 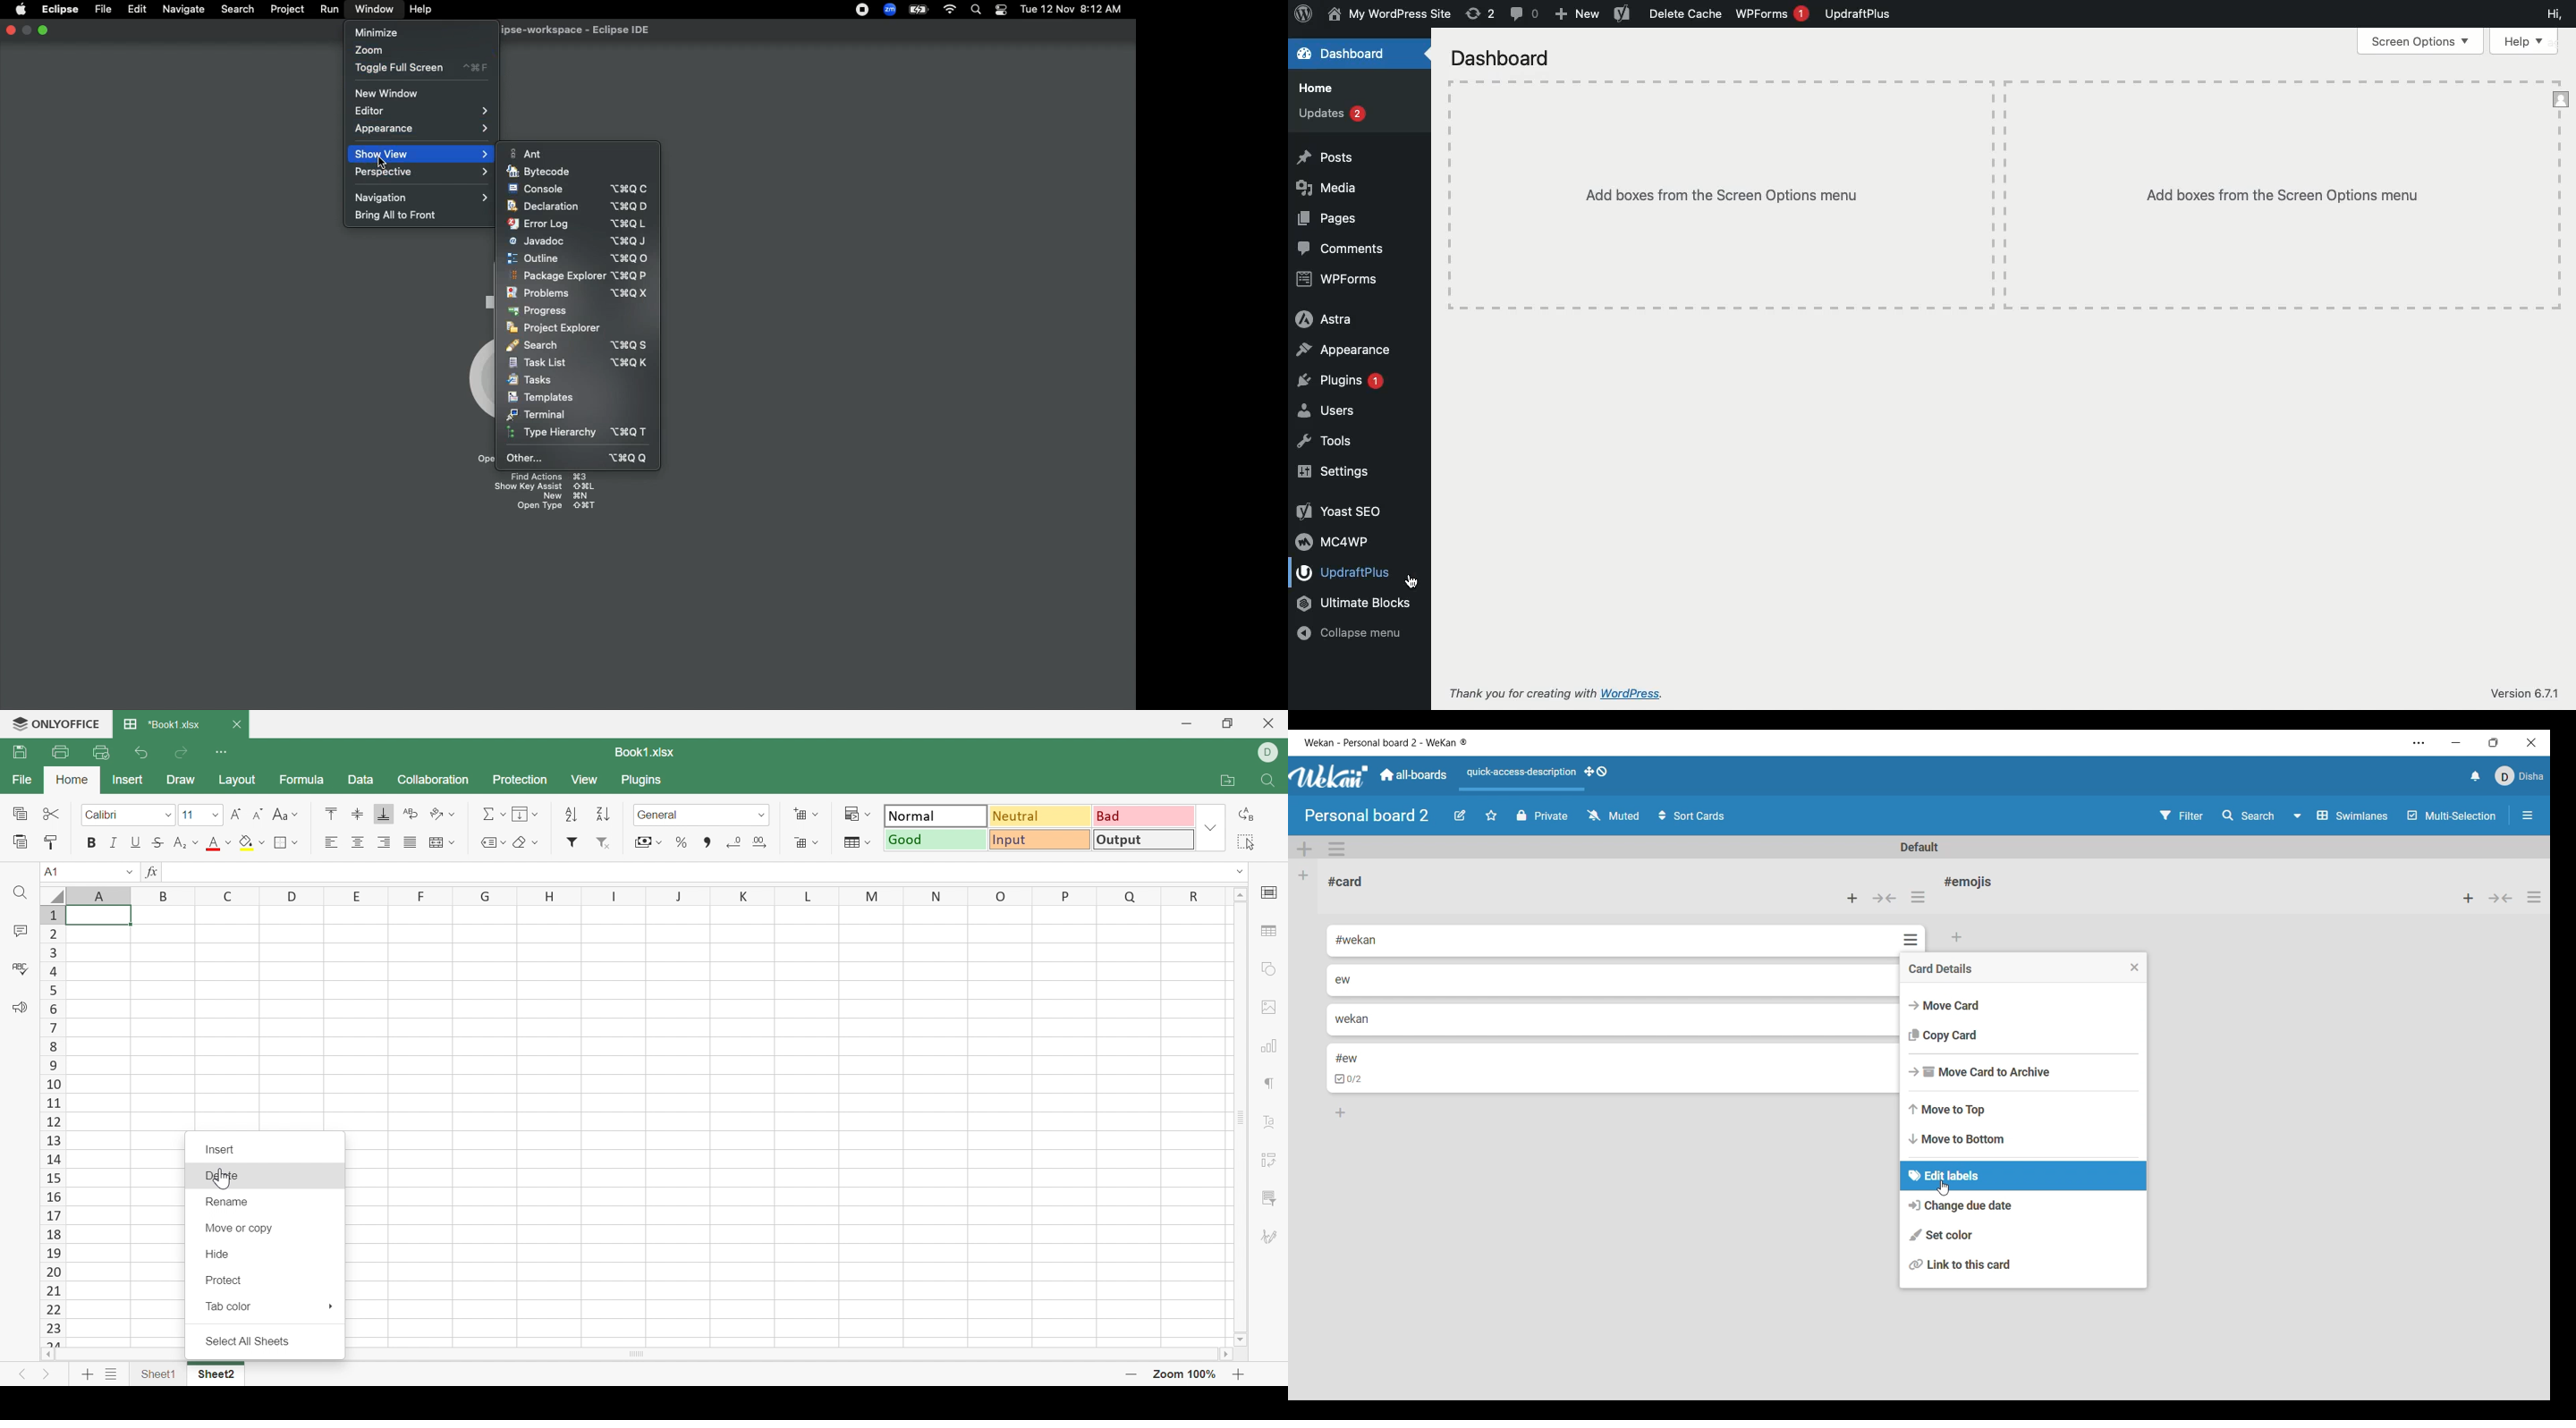 I want to click on Users, so click(x=1326, y=410).